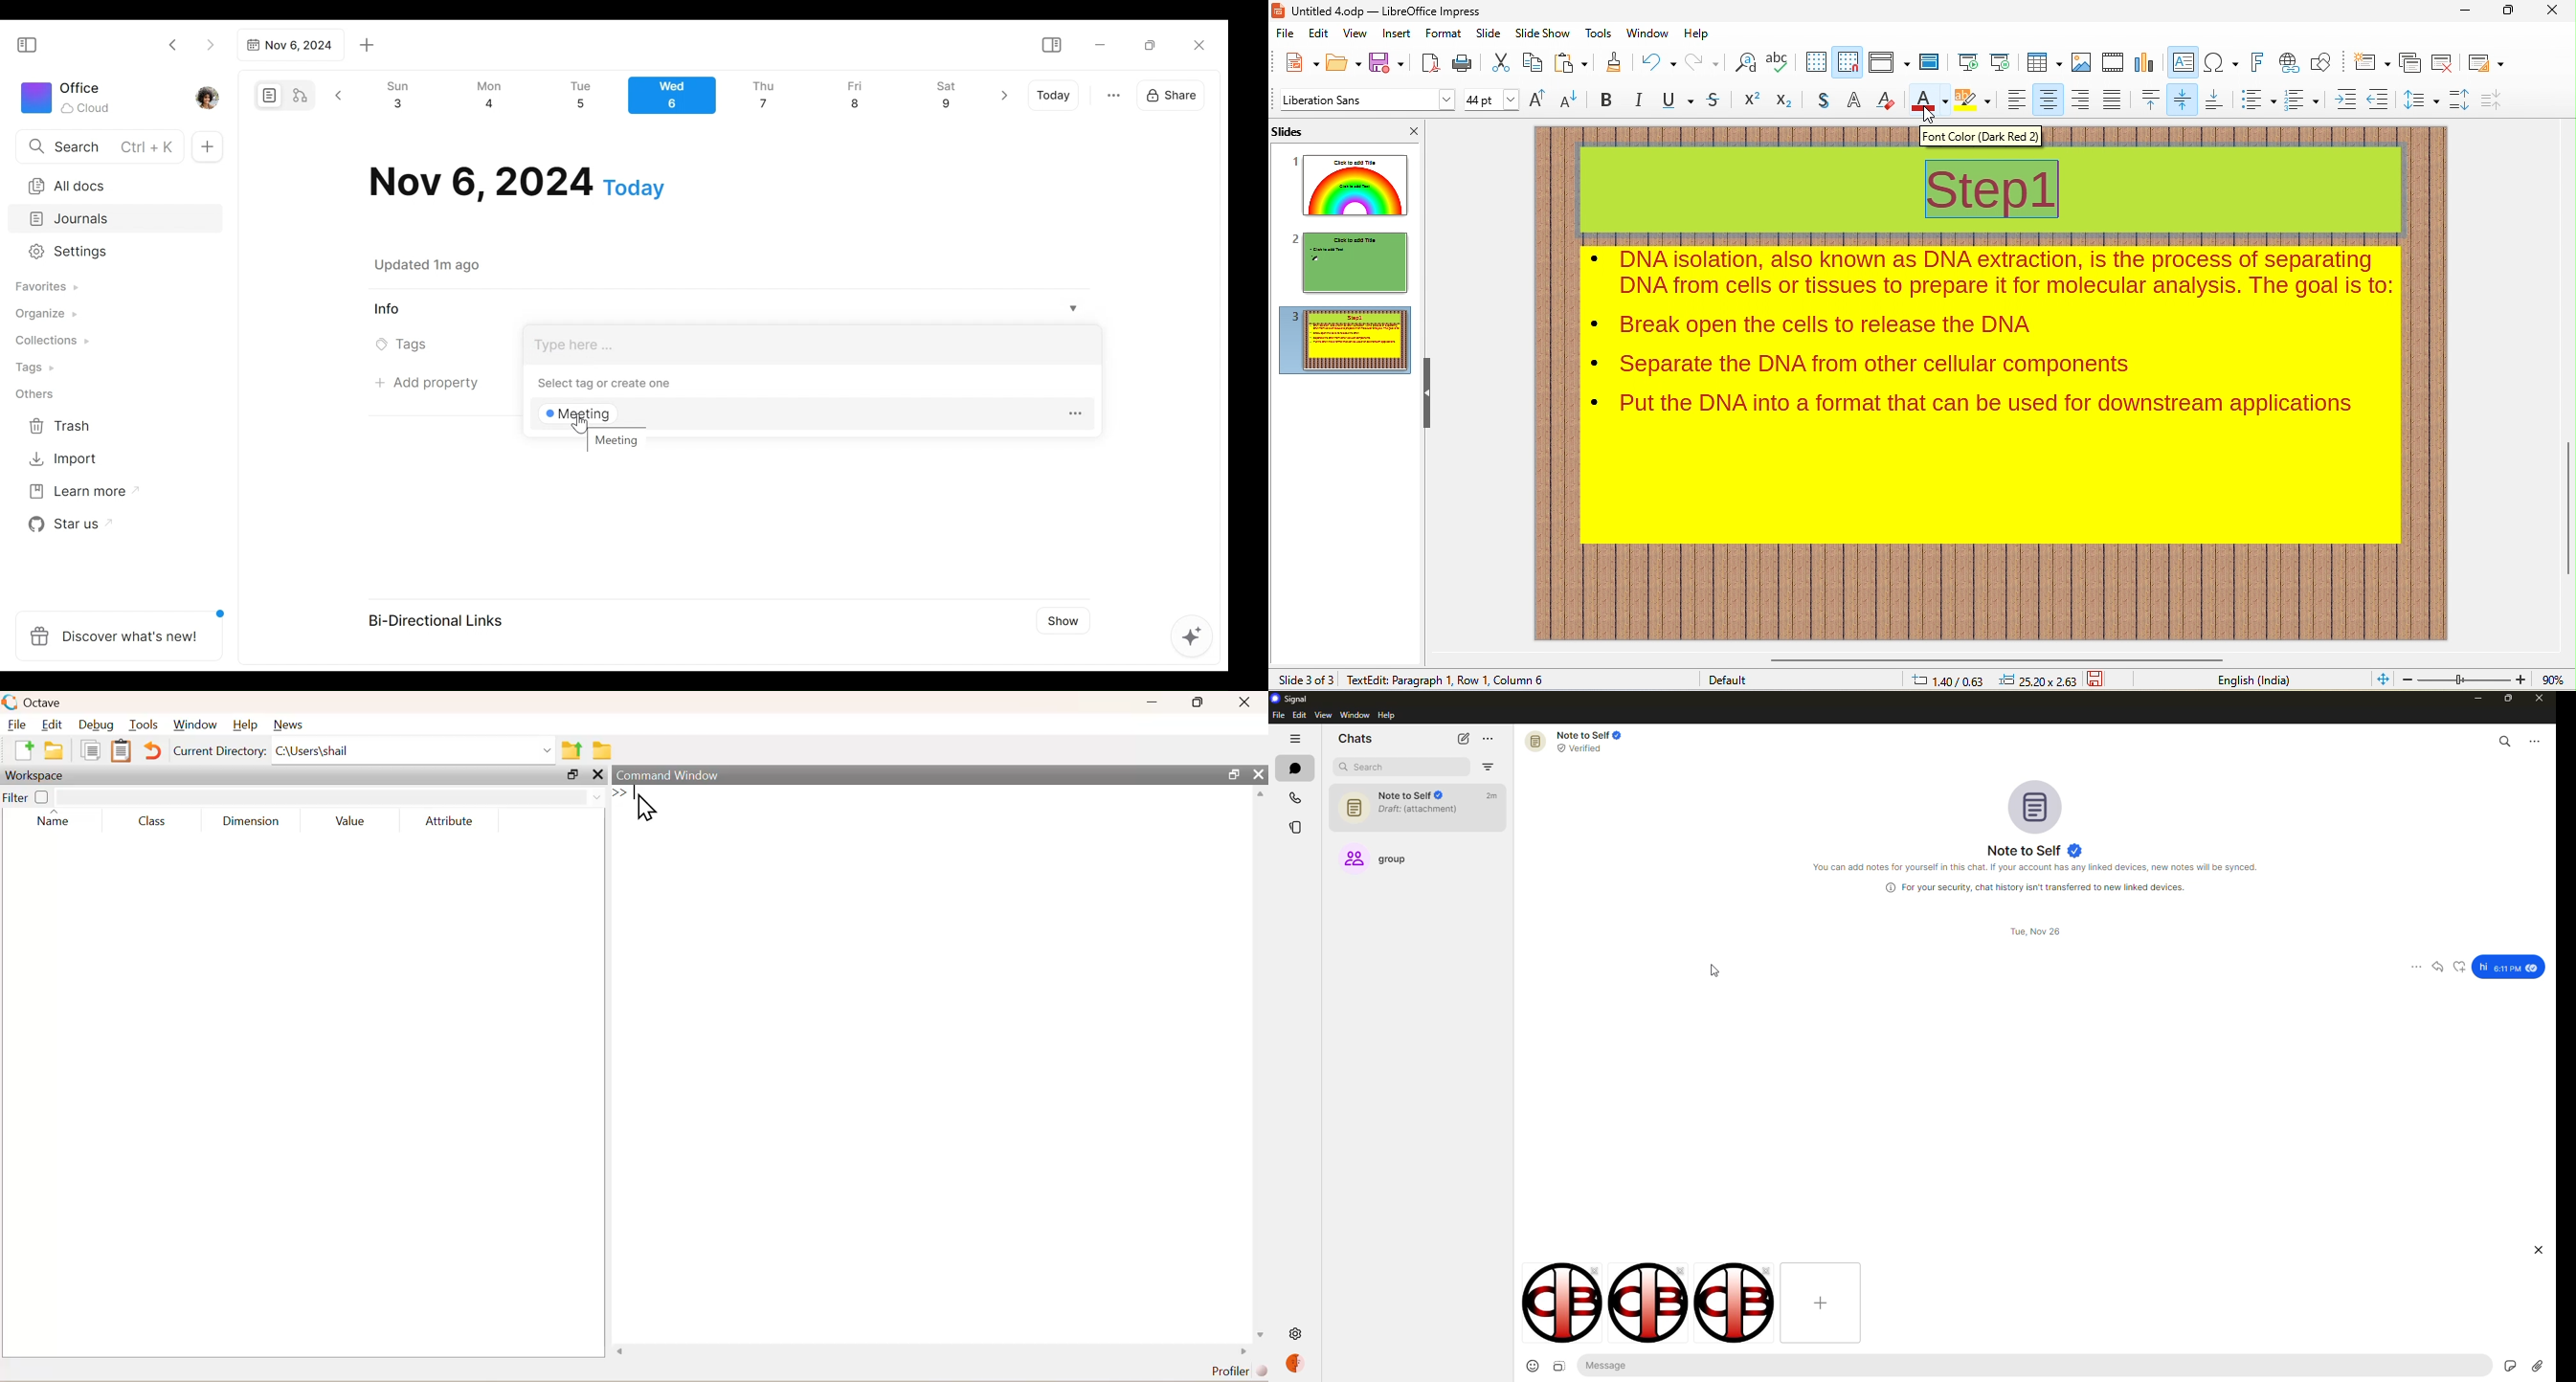 The image size is (2576, 1400). Describe the element at coordinates (246, 721) in the screenshot. I see `Help` at that location.